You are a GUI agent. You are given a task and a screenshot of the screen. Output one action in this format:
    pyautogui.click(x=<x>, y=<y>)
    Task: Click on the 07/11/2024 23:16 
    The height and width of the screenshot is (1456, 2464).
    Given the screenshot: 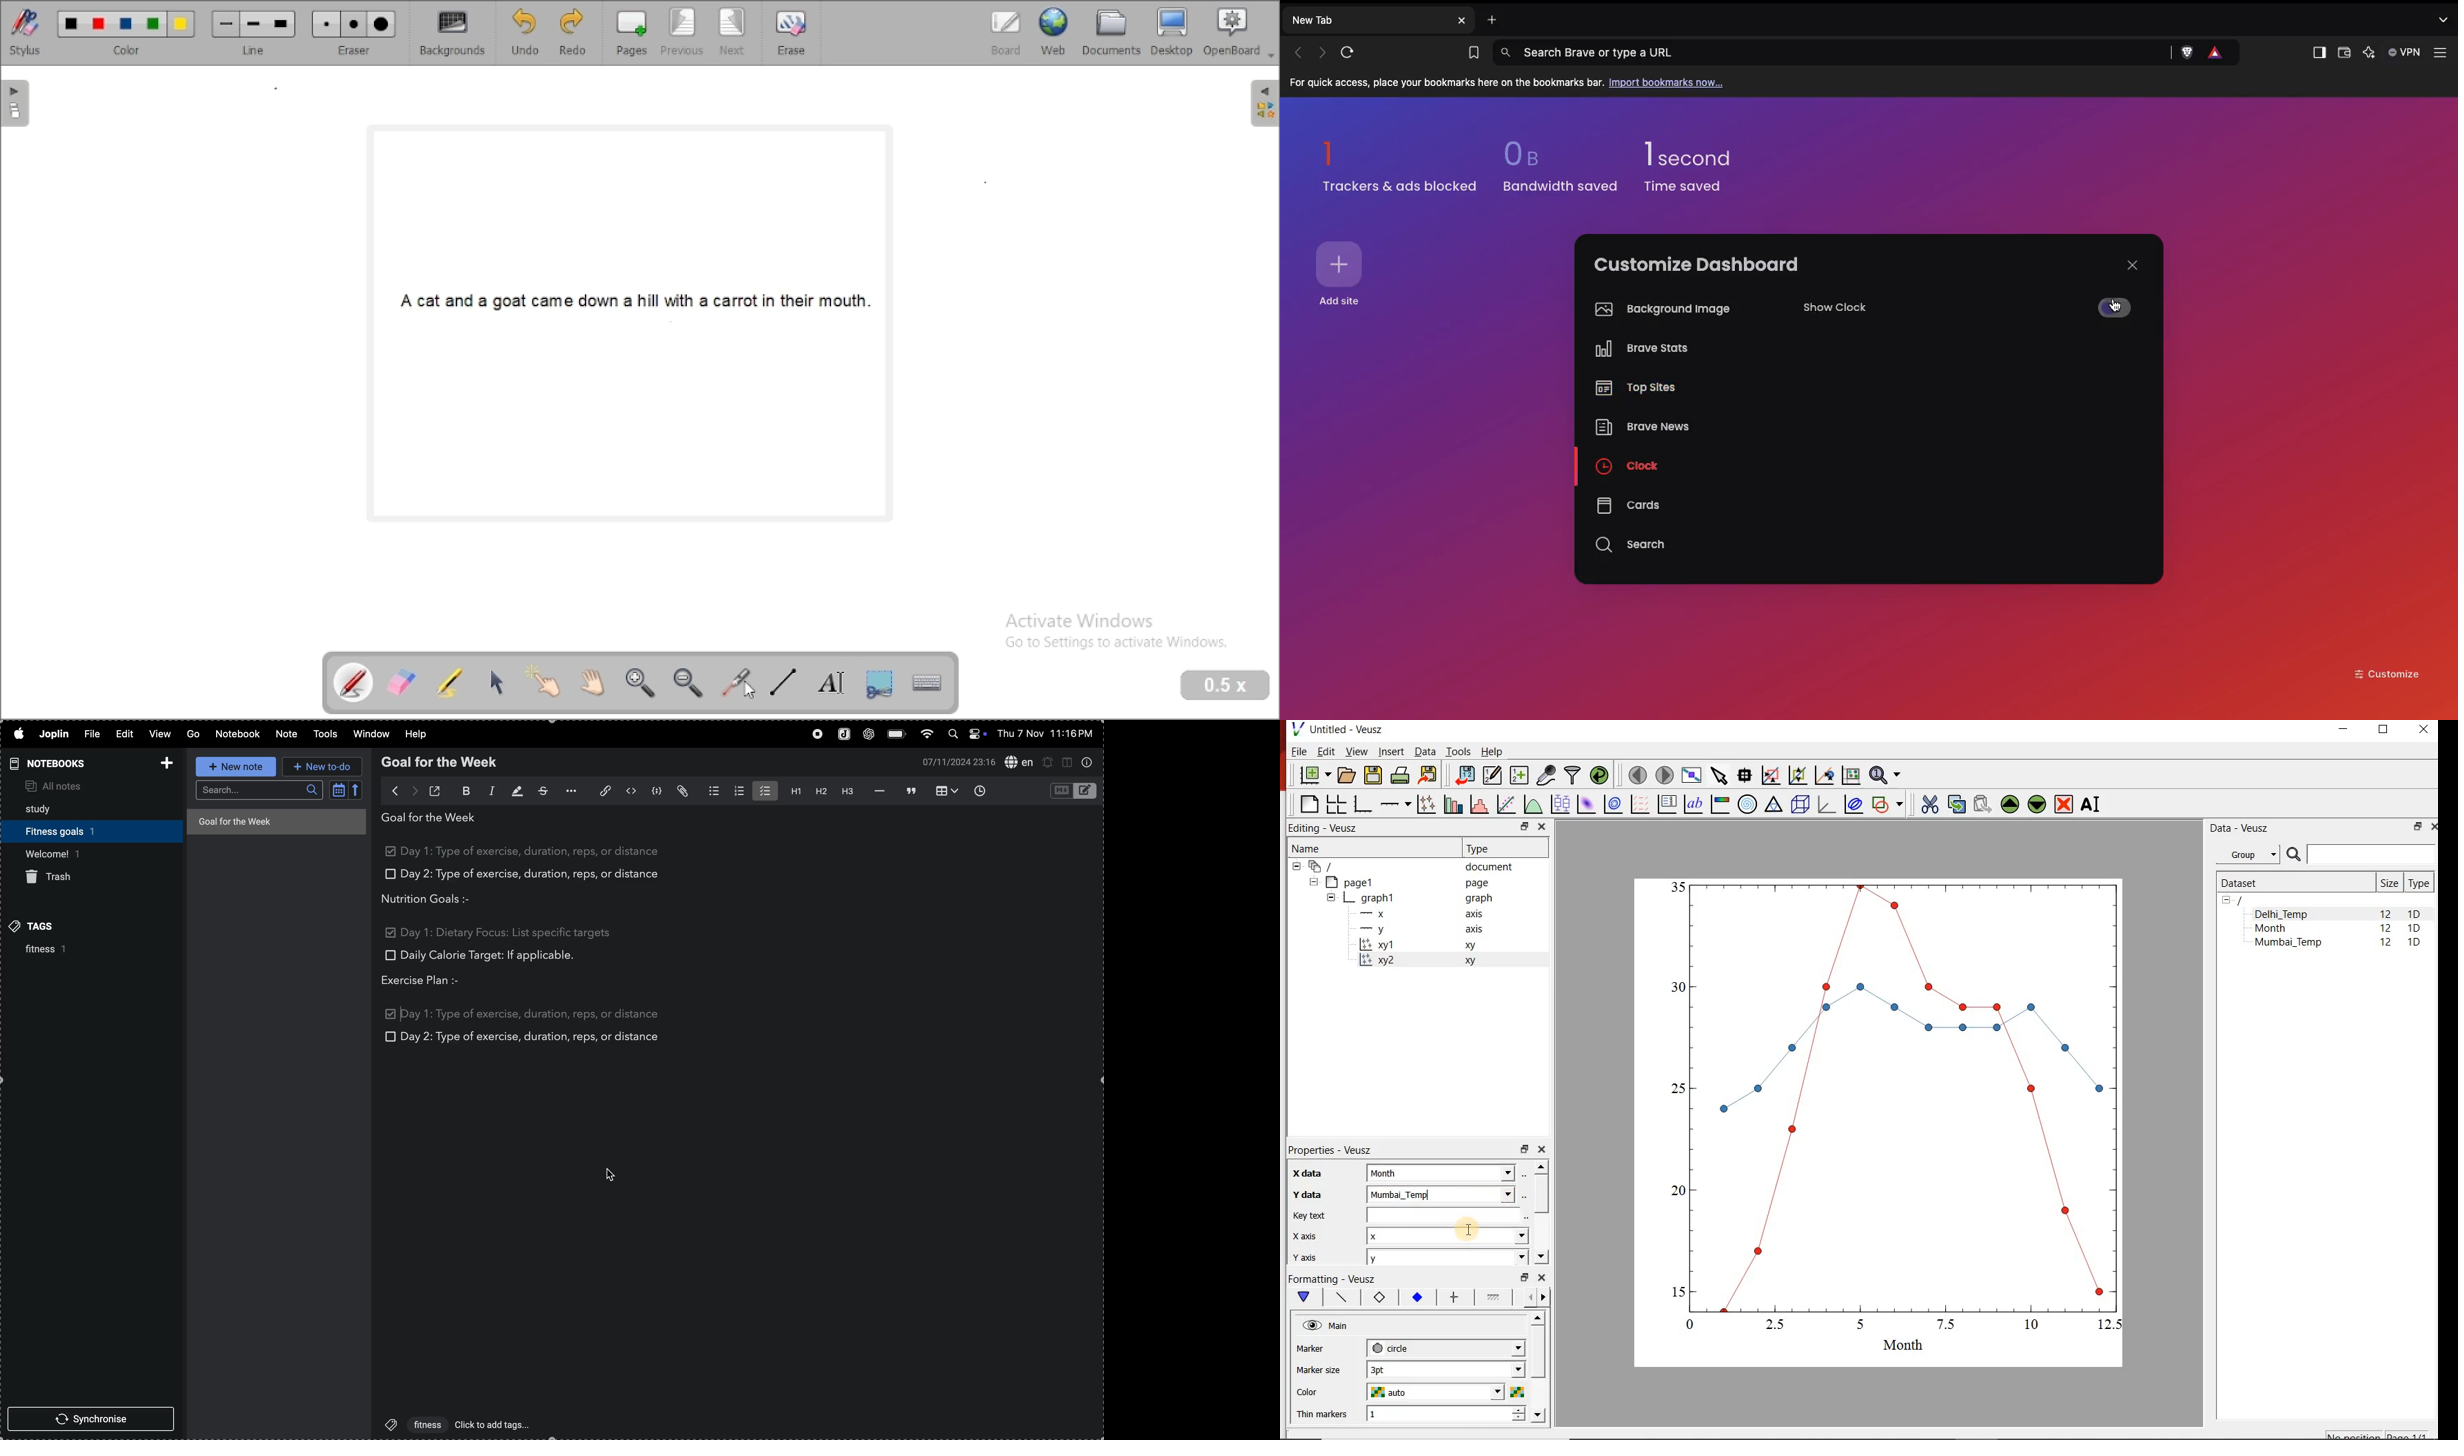 What is the action you would take?
    pyautogui.click(x=955, y=762)
    